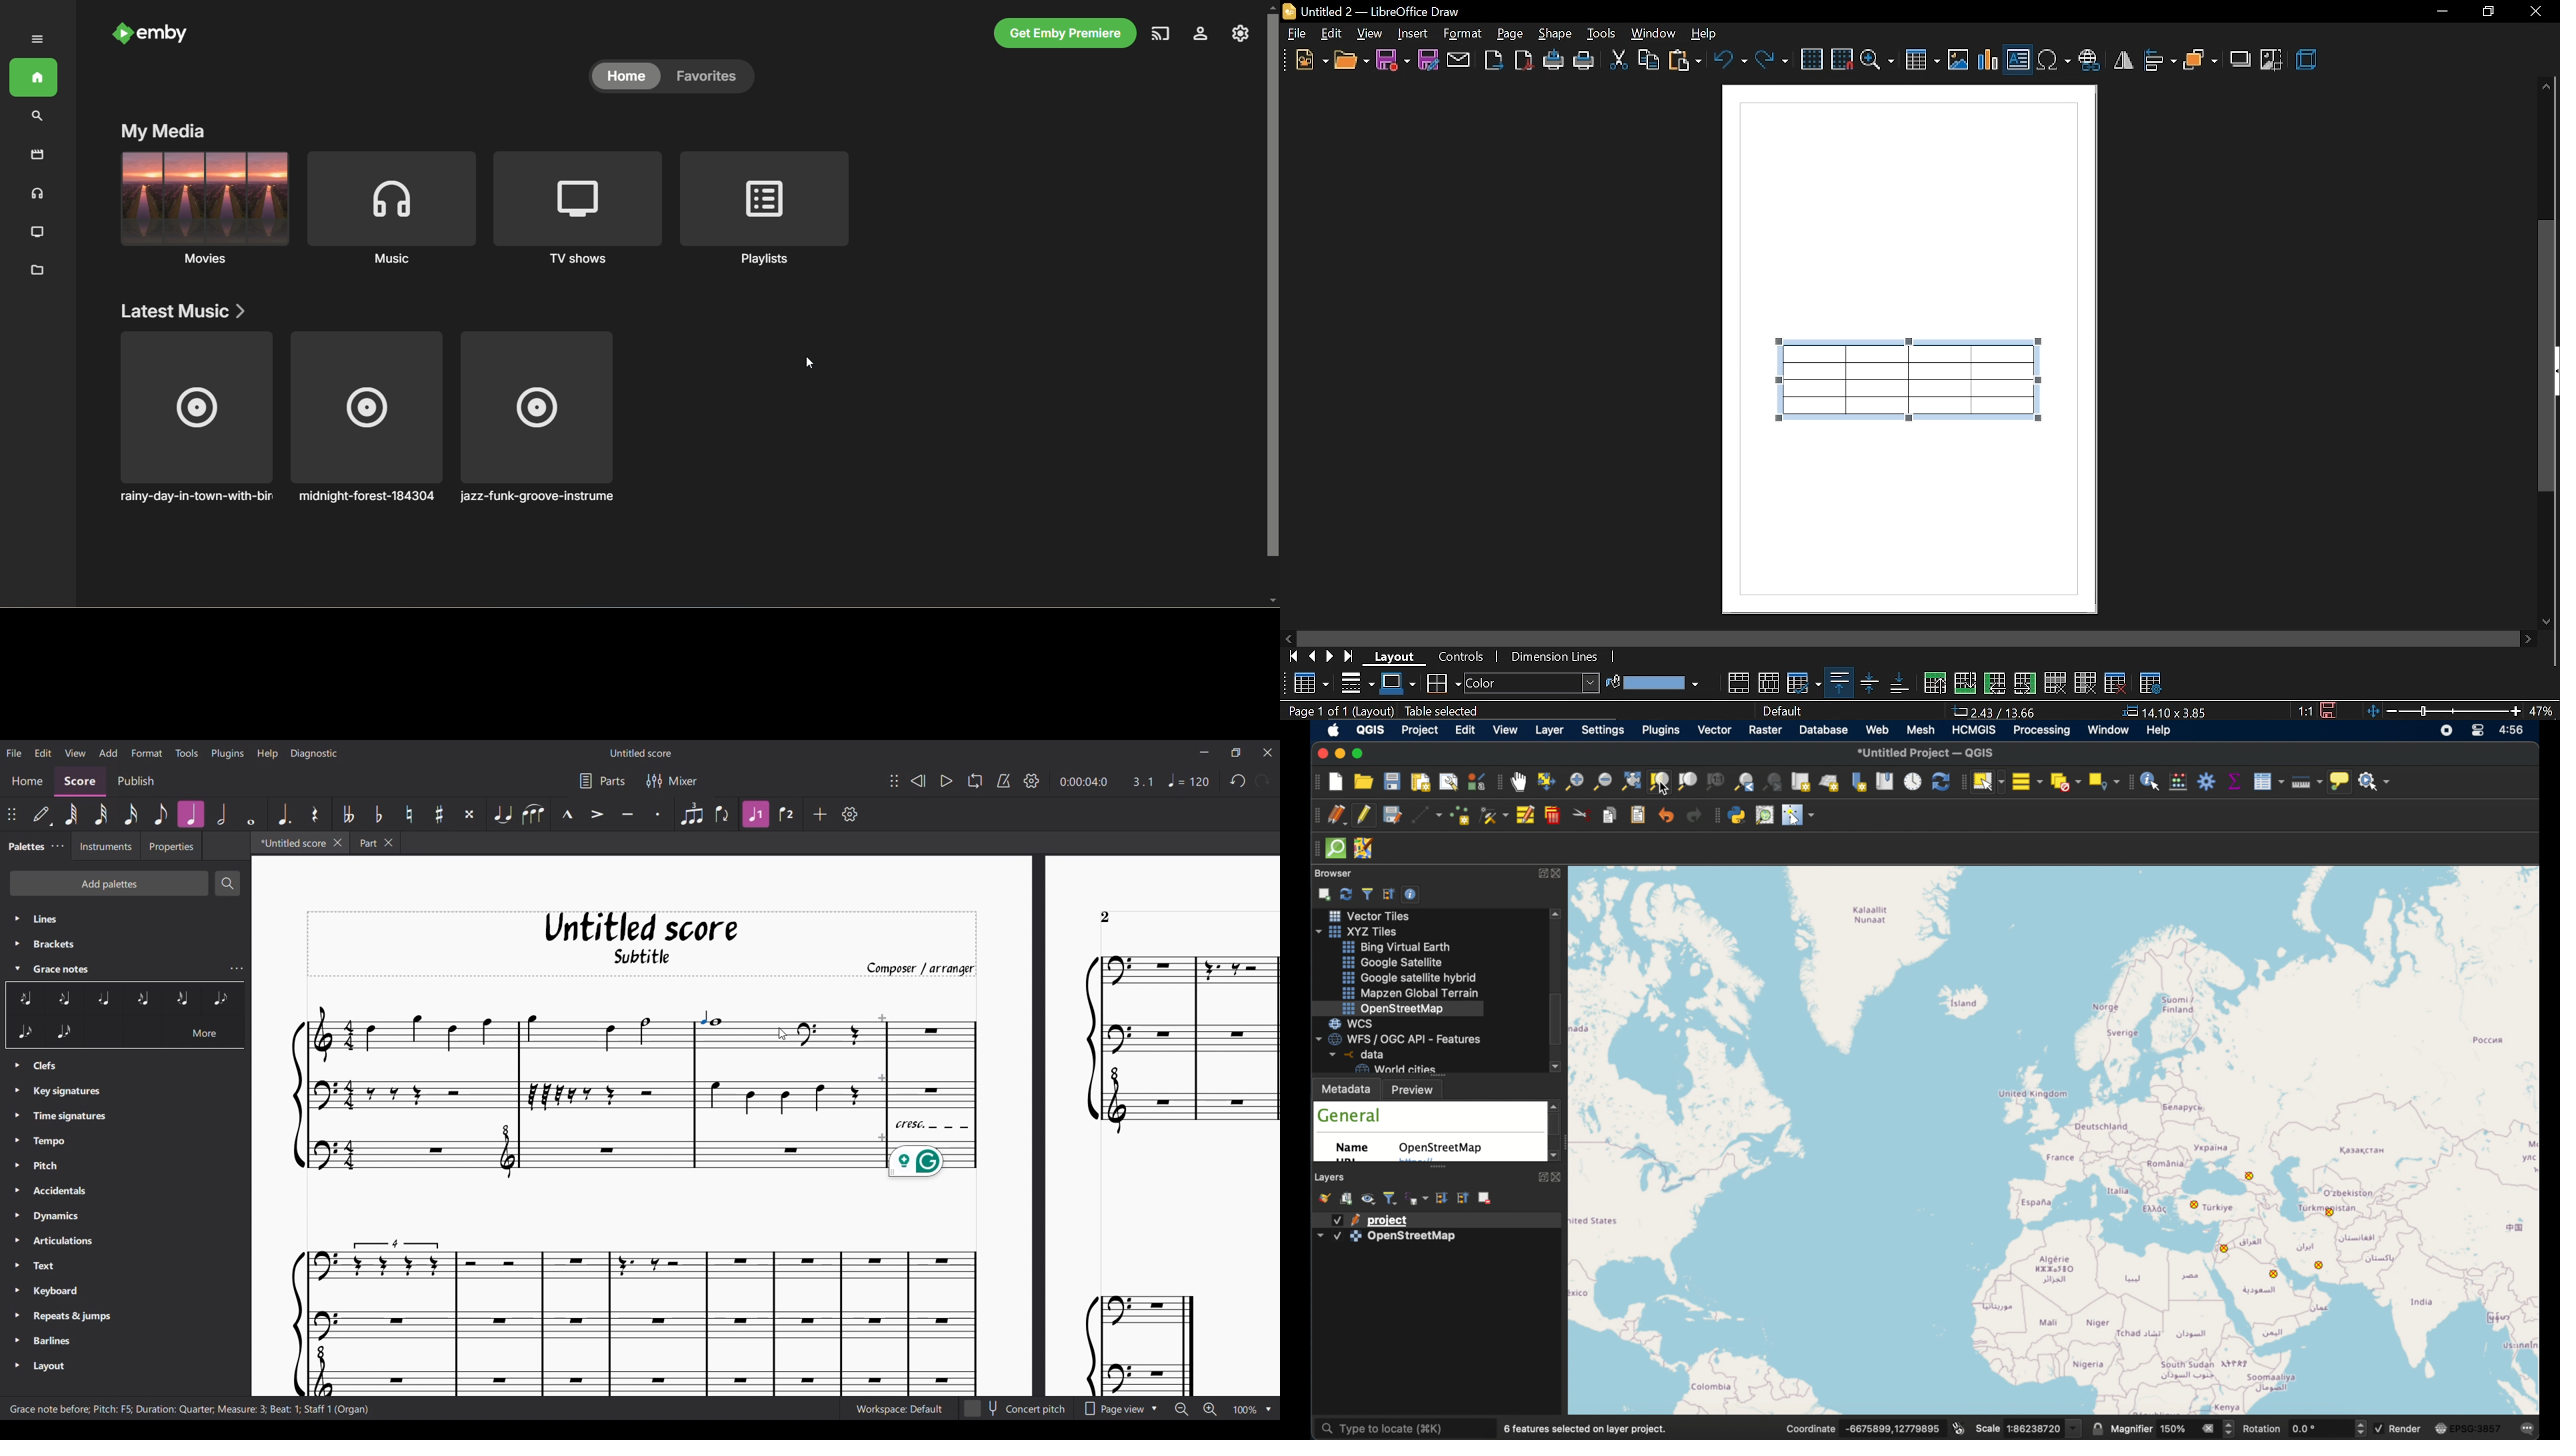 This screenshot has width=2576, height=1456. What do you see at coordinates (251, 814) in the screenshot?
I see `Whole note` at bounding box center [251, 814].